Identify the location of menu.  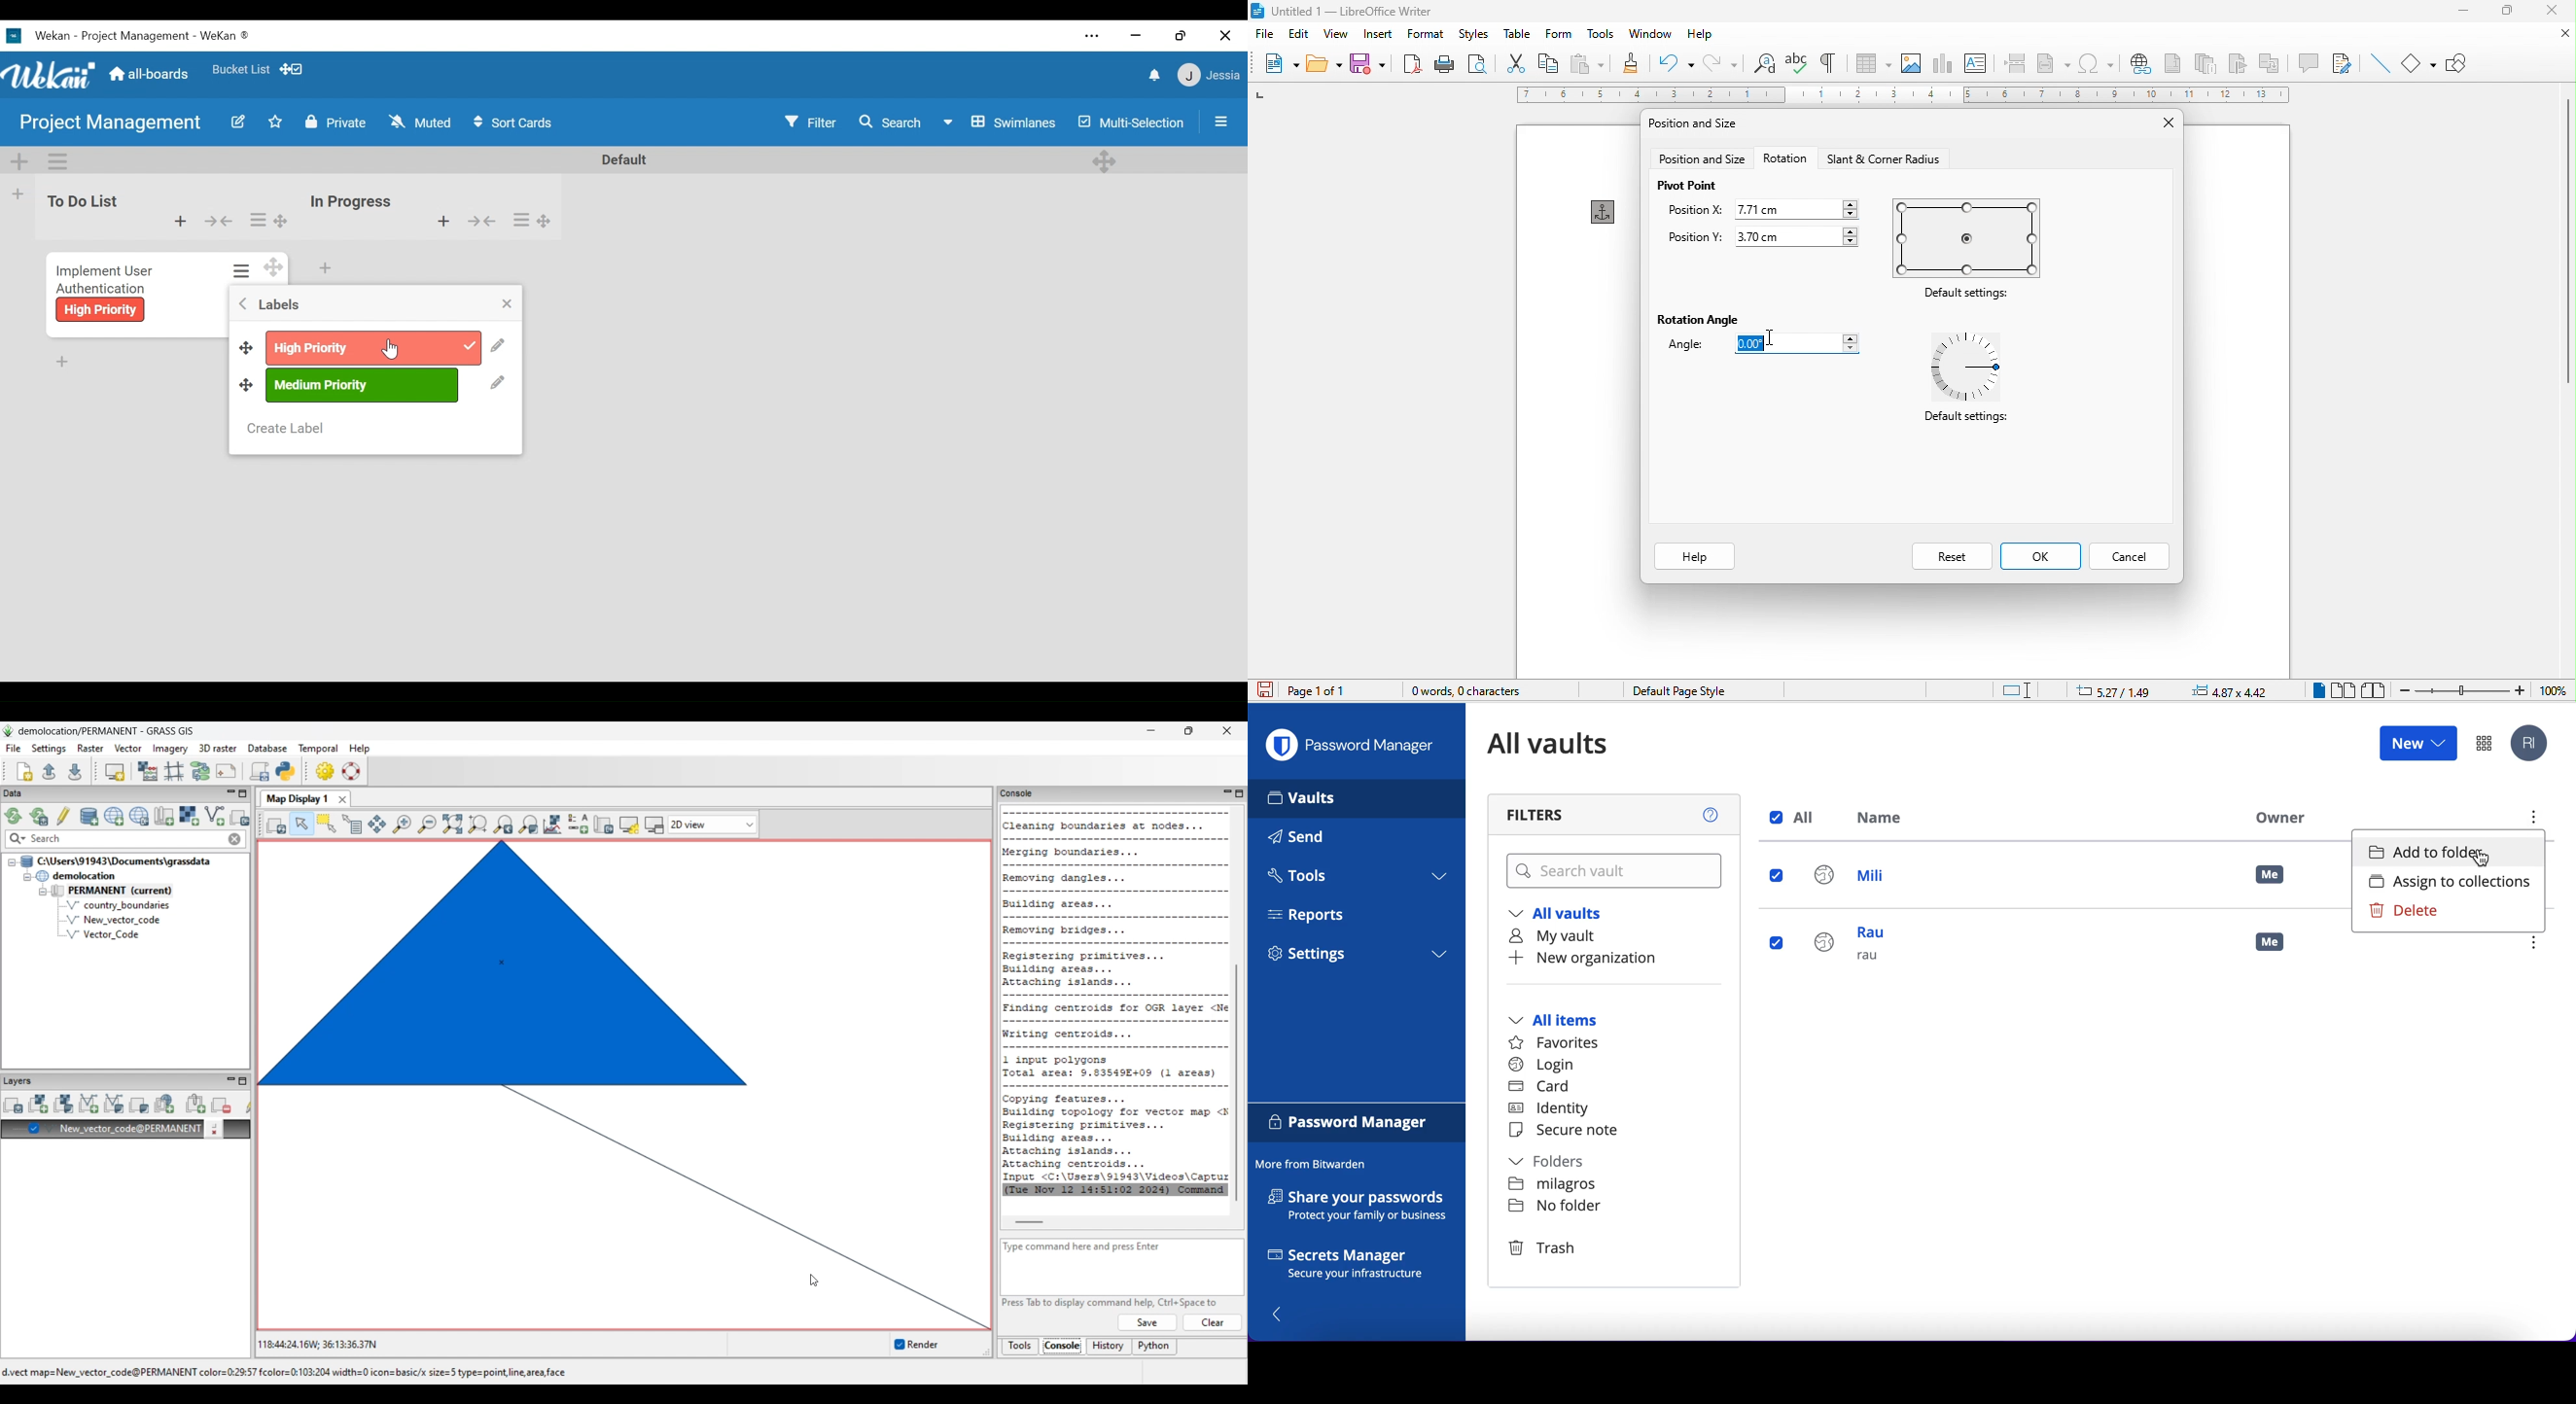
(2538, 944).